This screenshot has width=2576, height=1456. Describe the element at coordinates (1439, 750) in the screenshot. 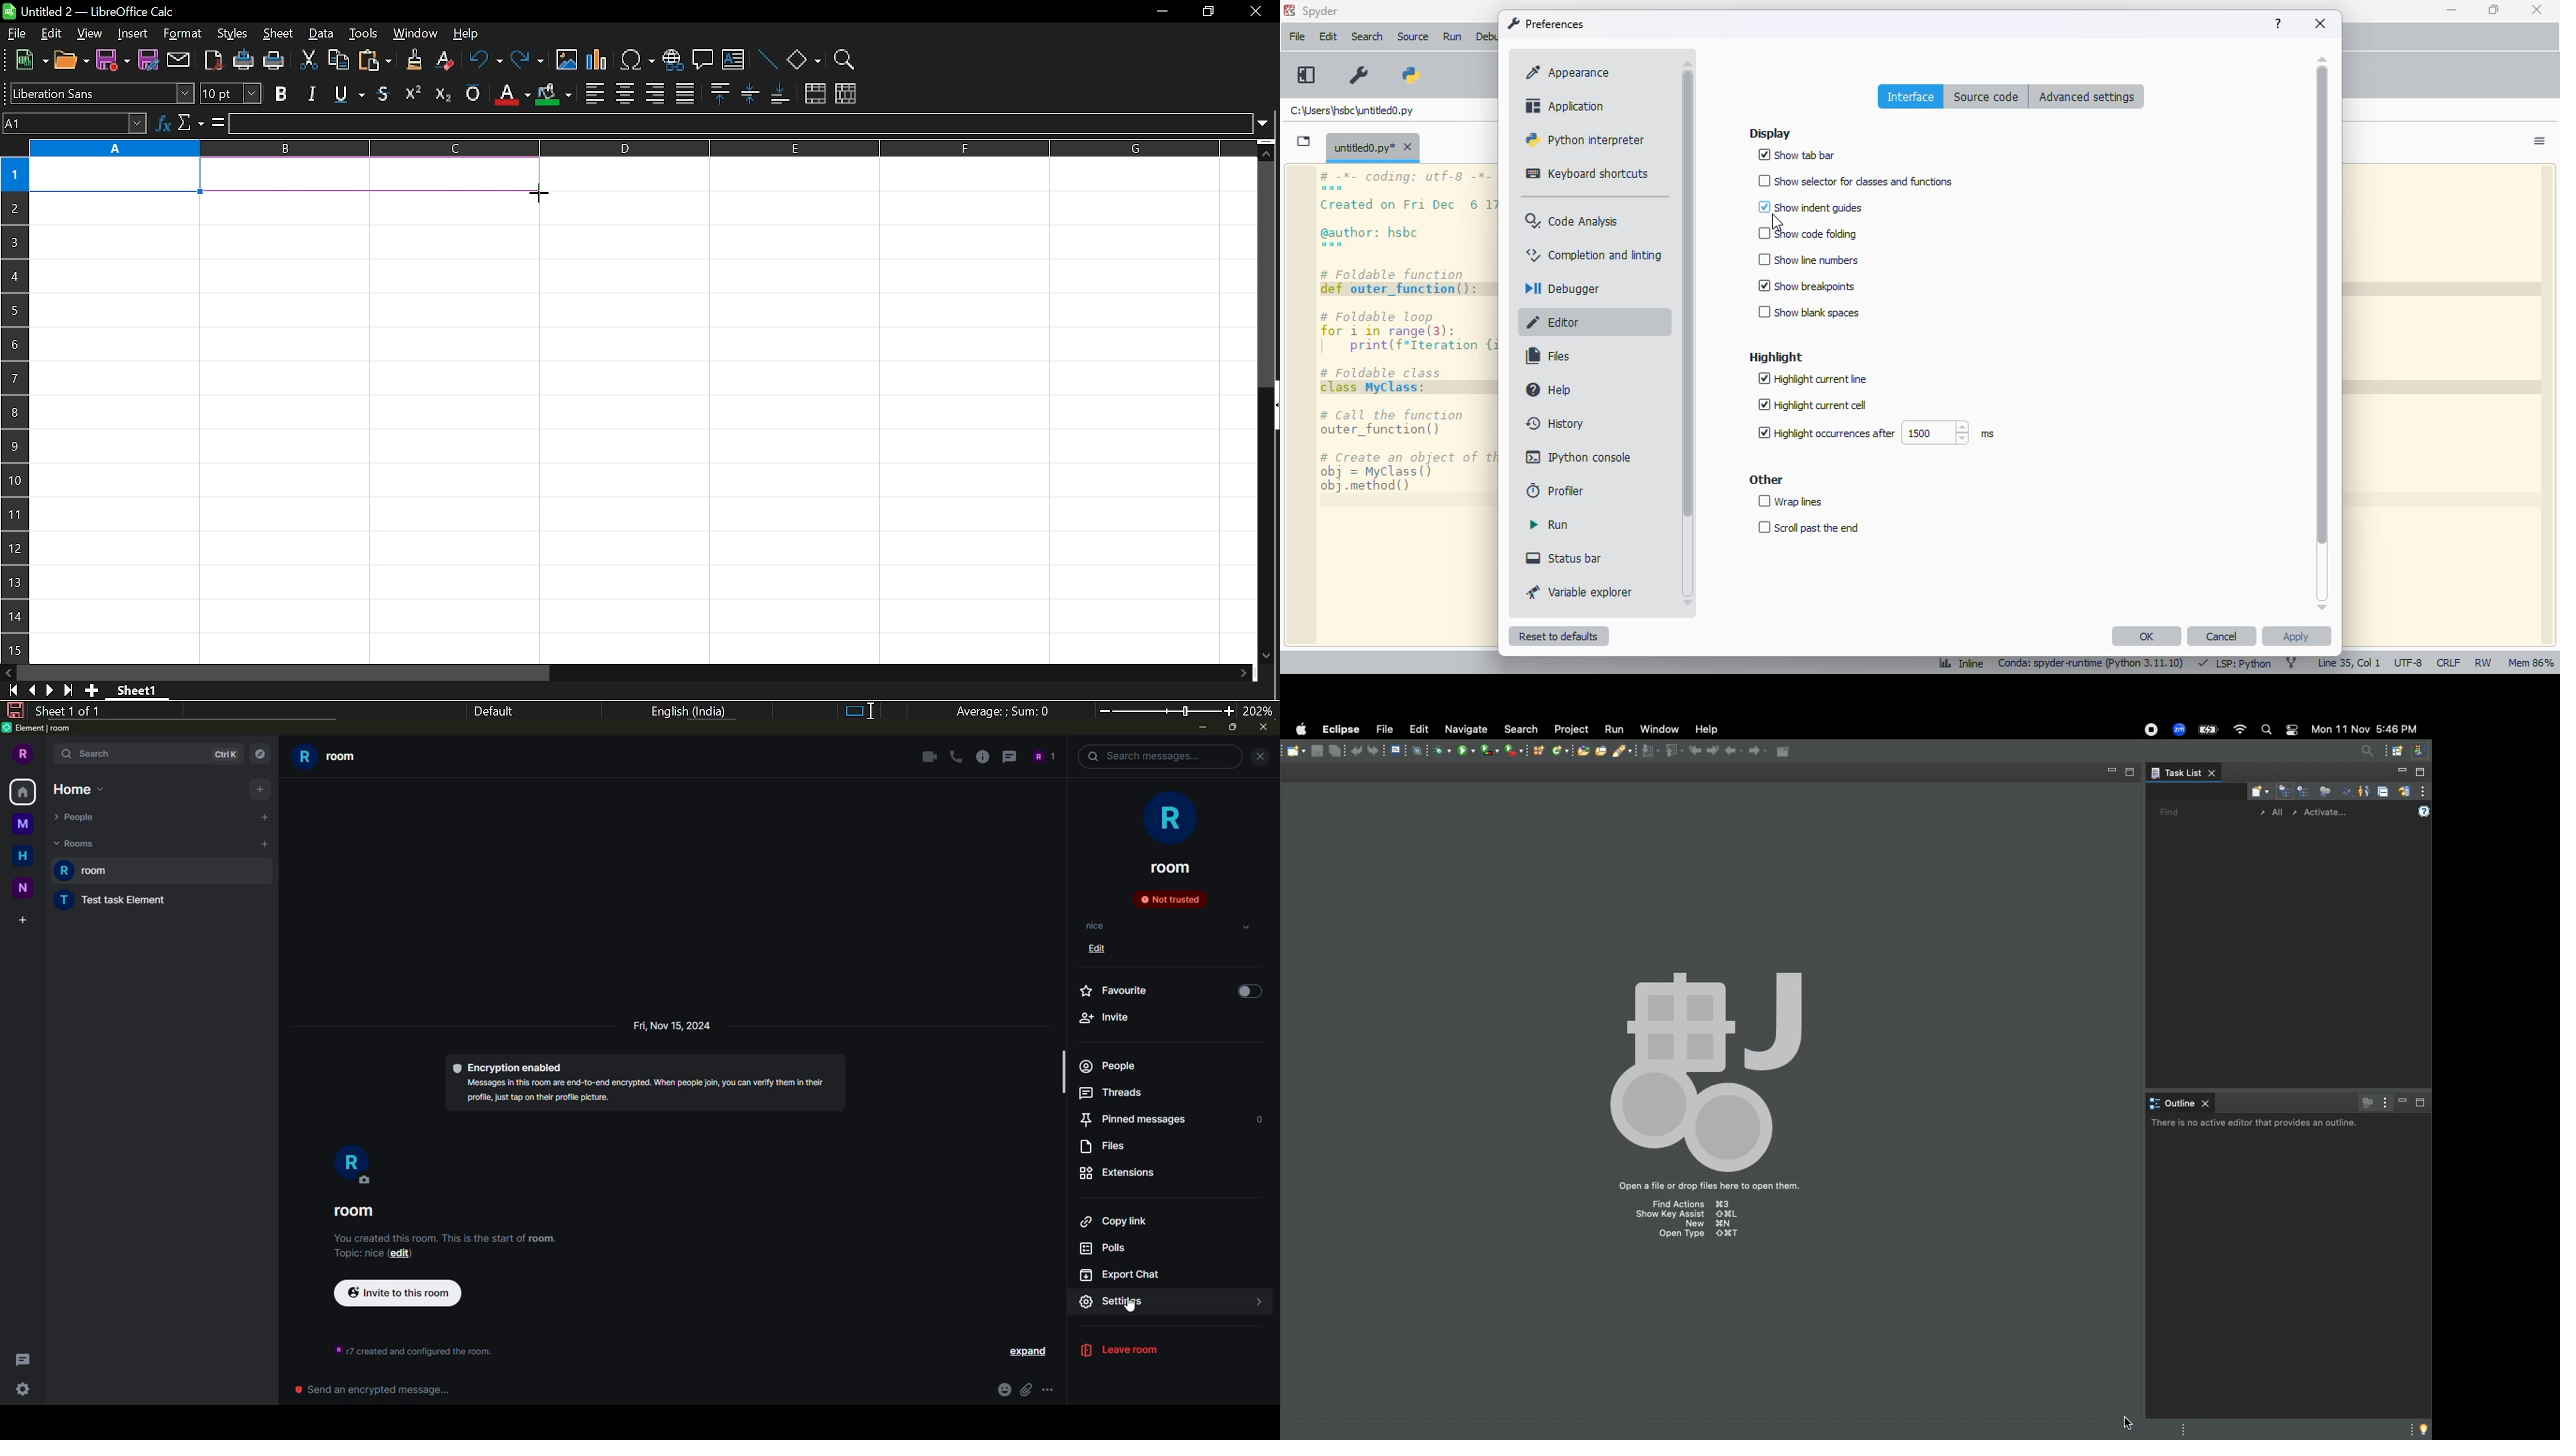

I see `Antivirus` at that location.